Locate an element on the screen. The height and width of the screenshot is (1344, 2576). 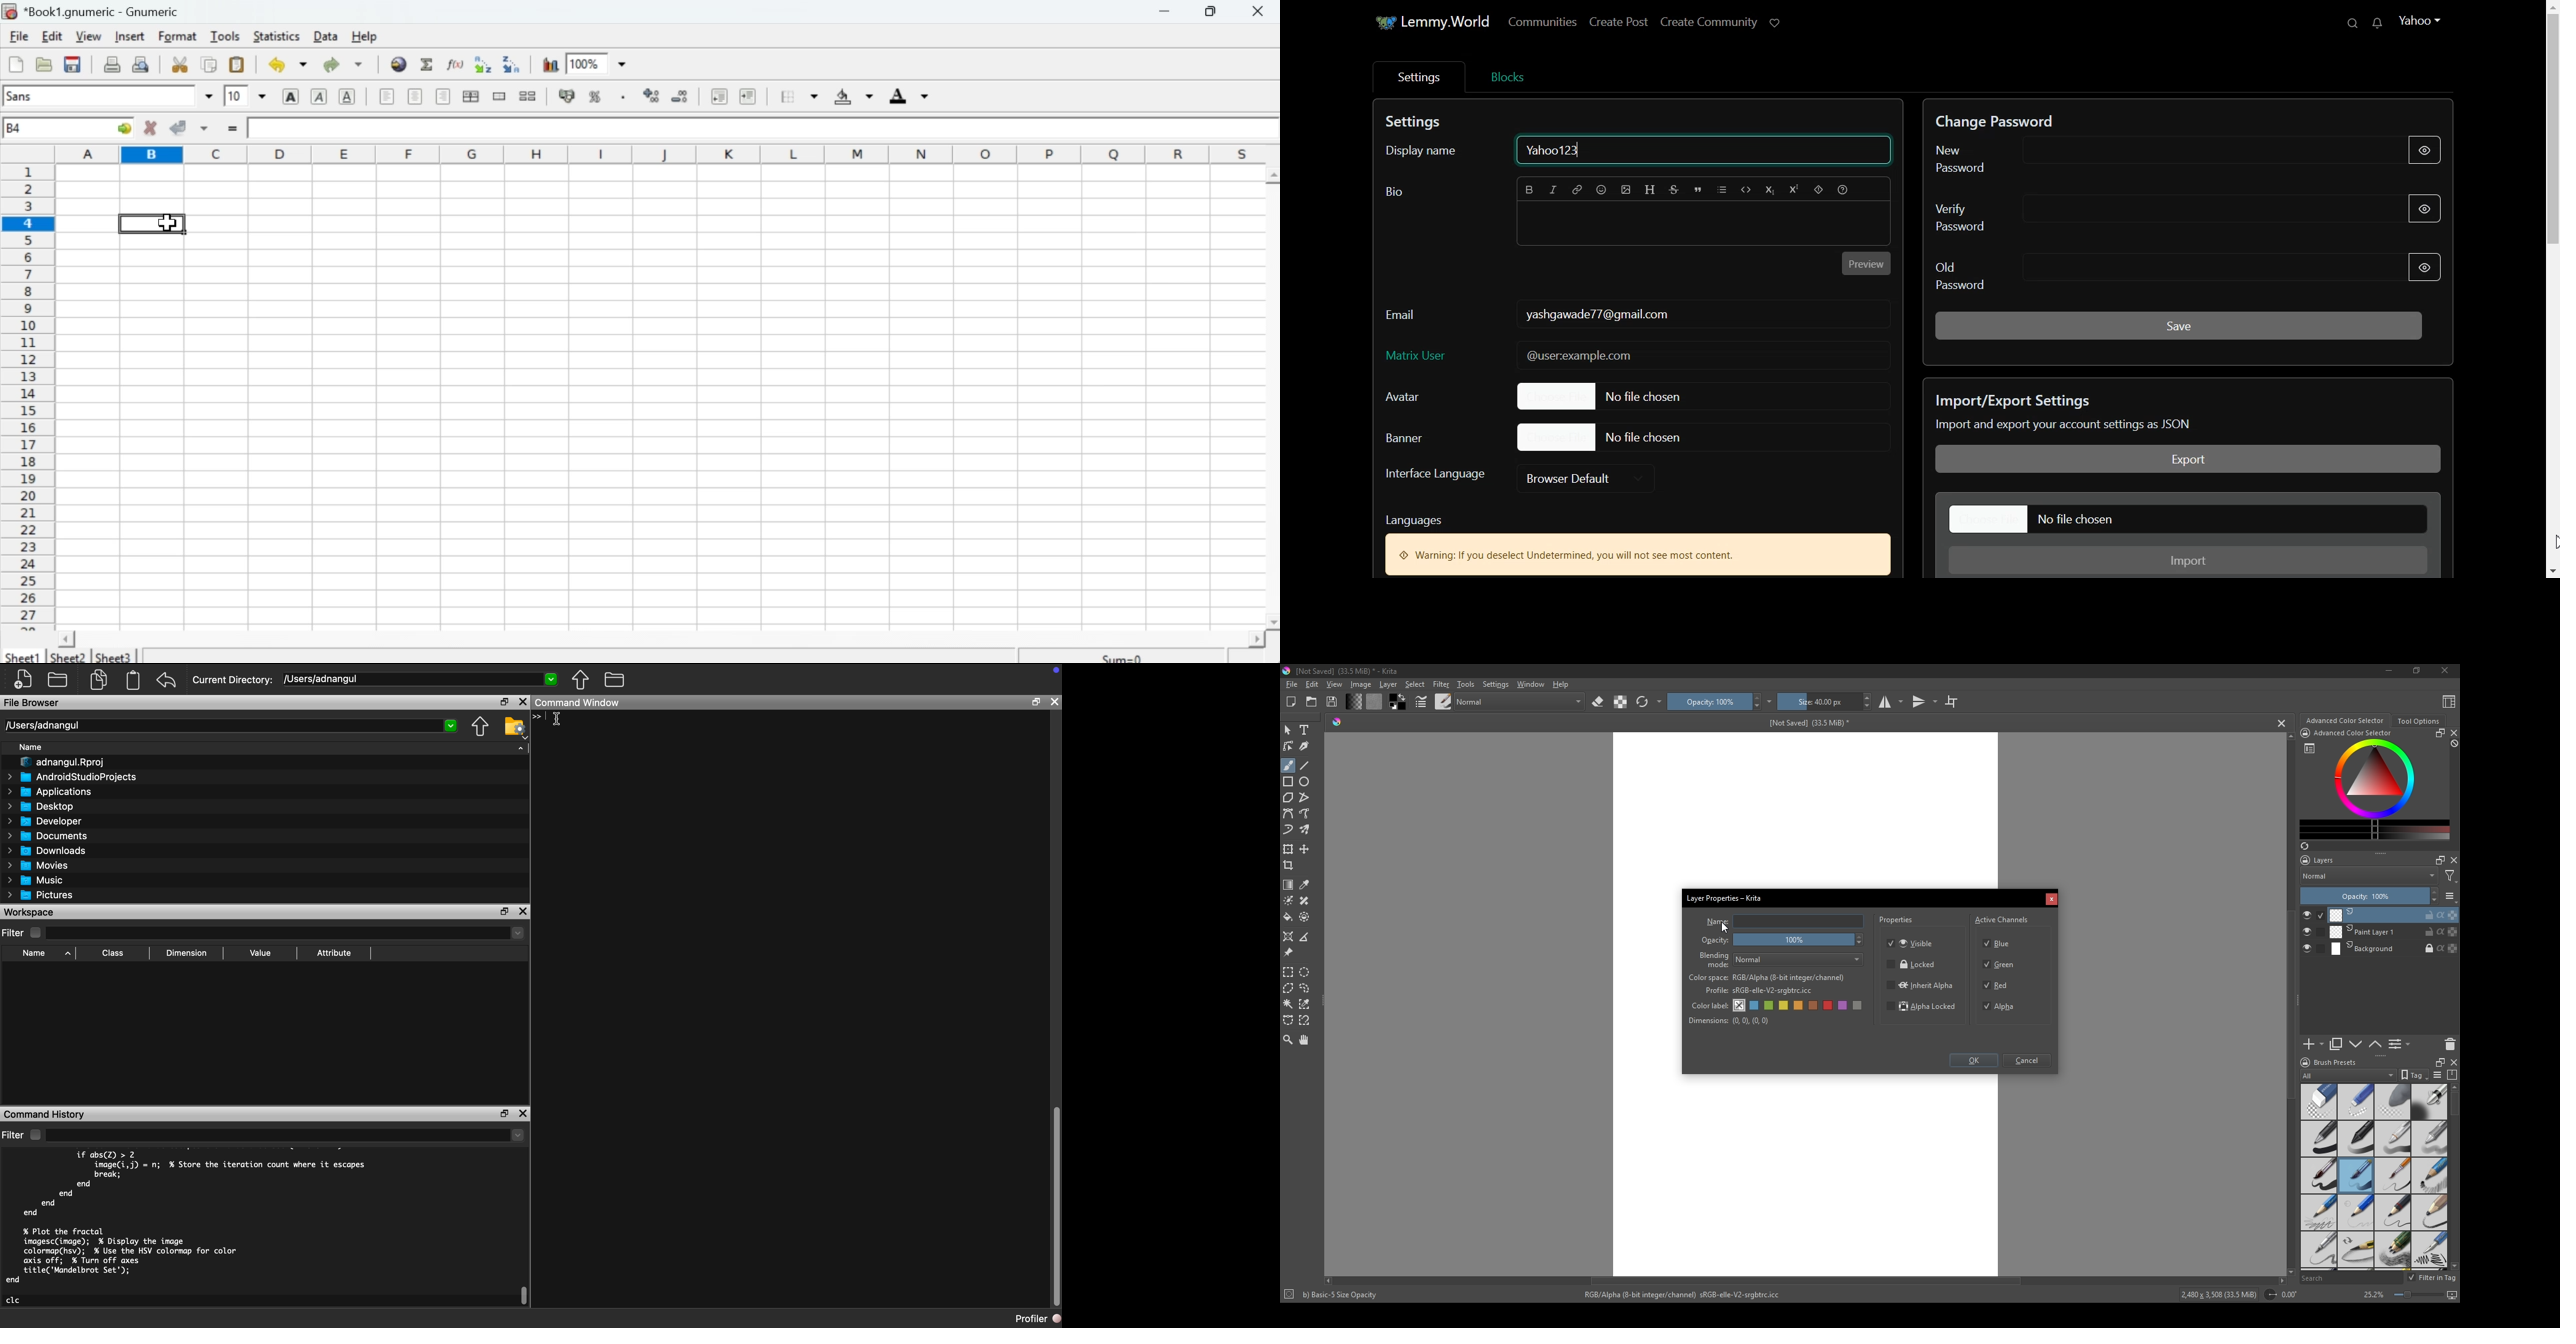
Class is located at coordinates (114, 952).